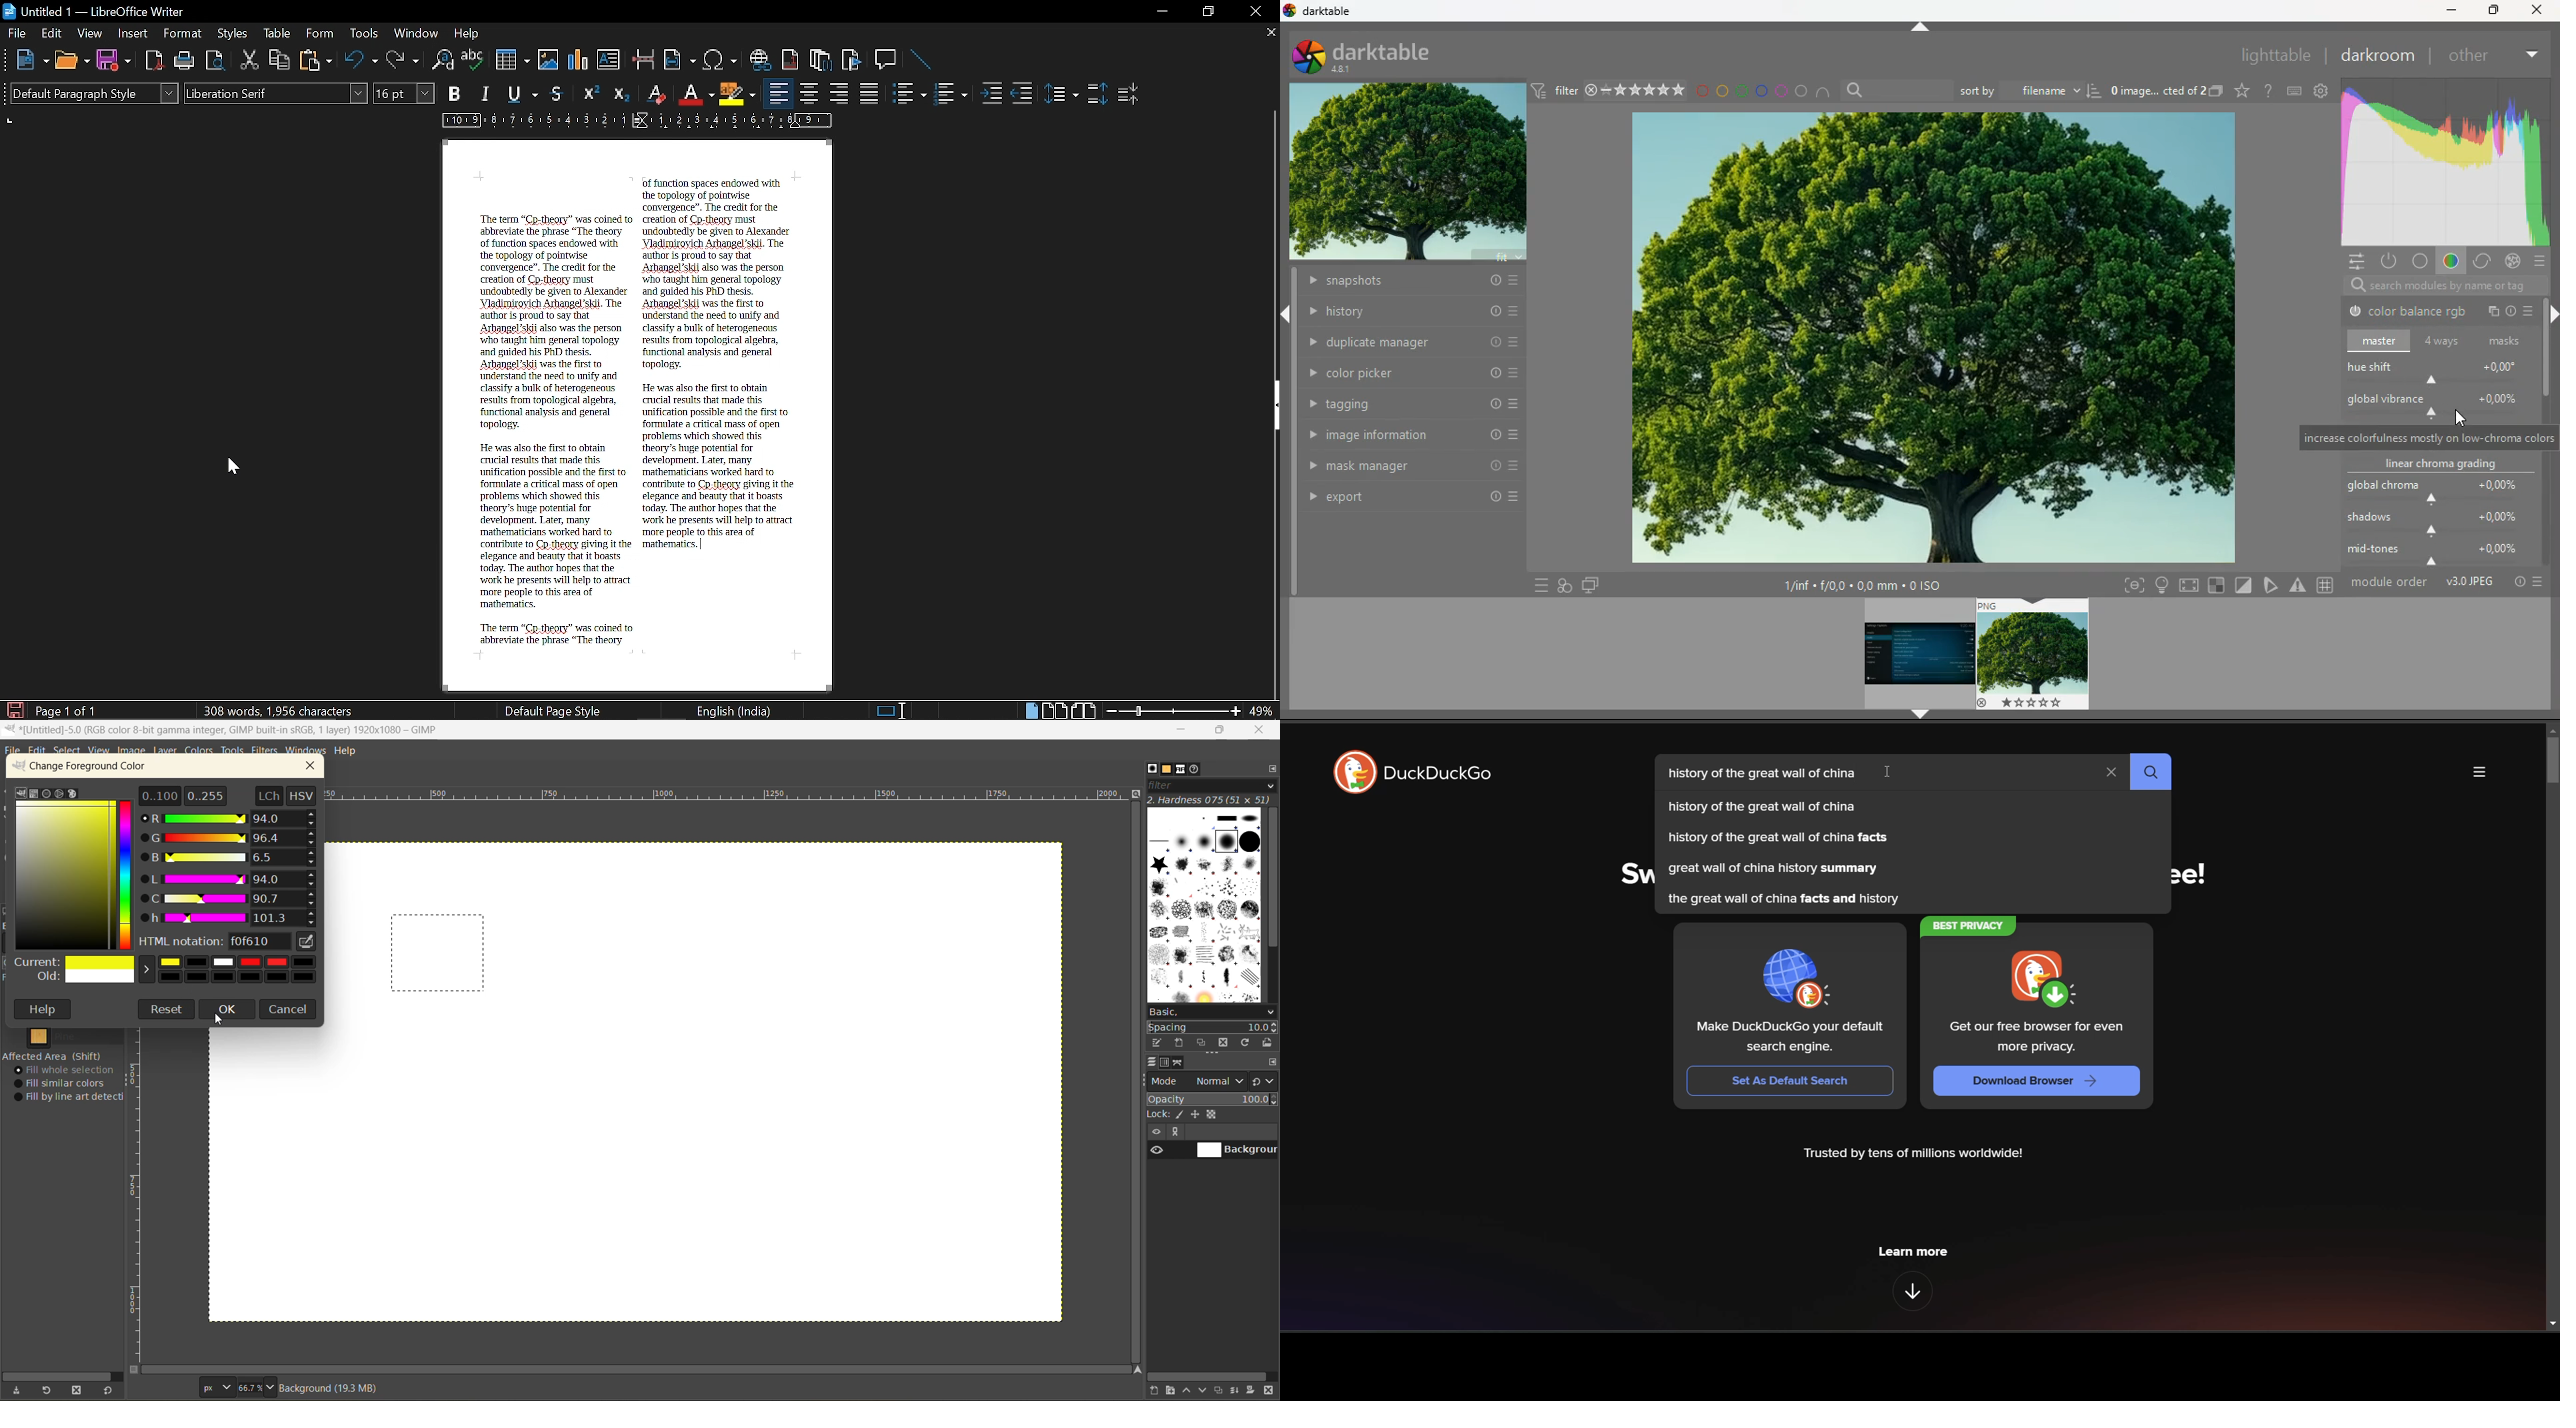 The width and height of the screenshot is (2576, 1428). What do you see at coordinates (1288, 314) in the screenshot?
I see `arrow` at bounding box center [1288, 314].